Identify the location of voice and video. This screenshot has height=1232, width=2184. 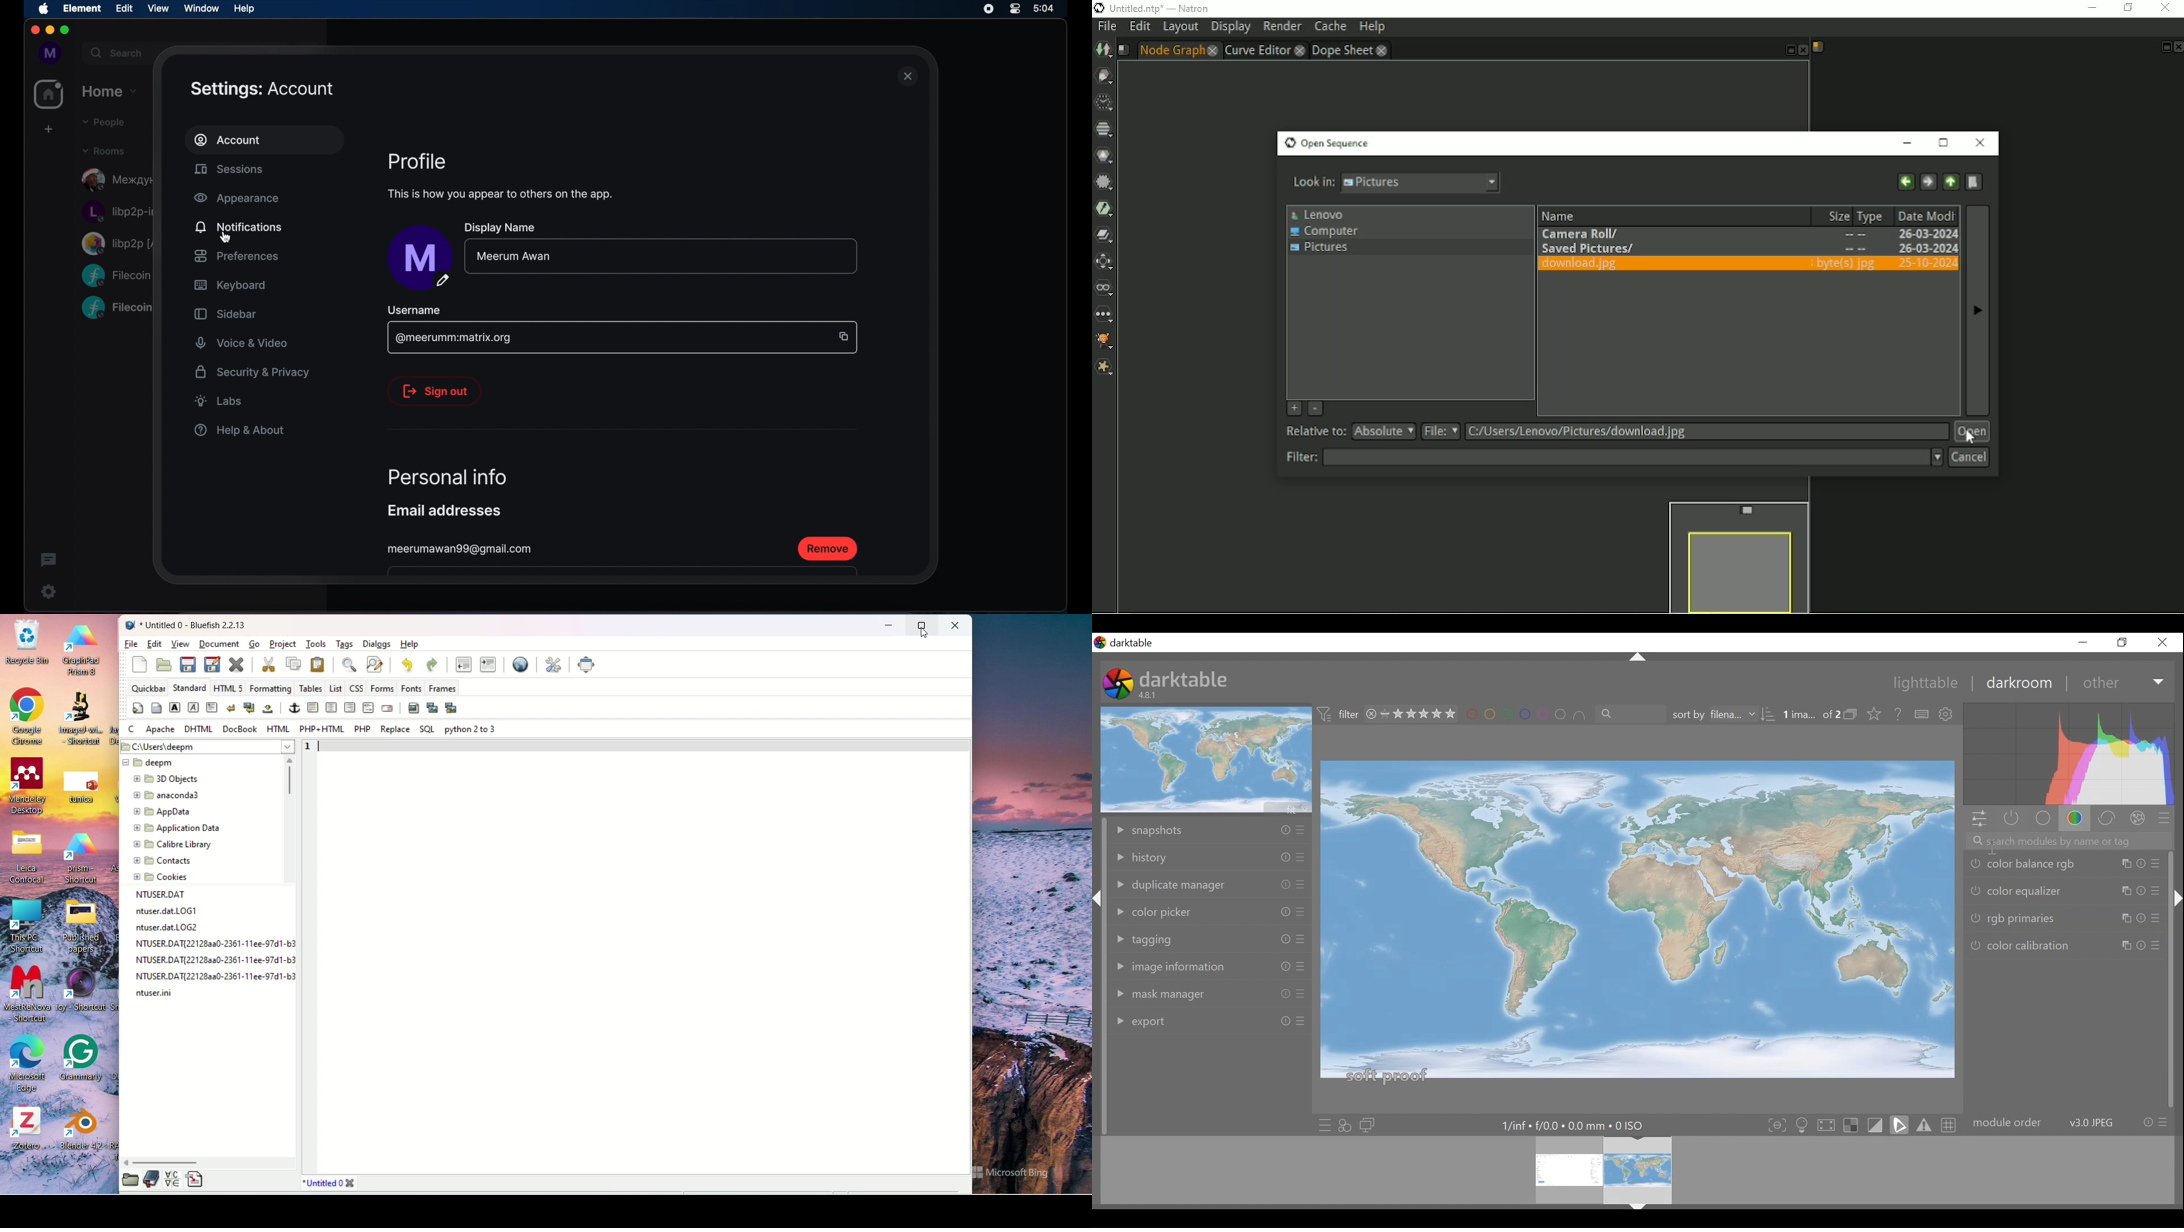
(242, 343).